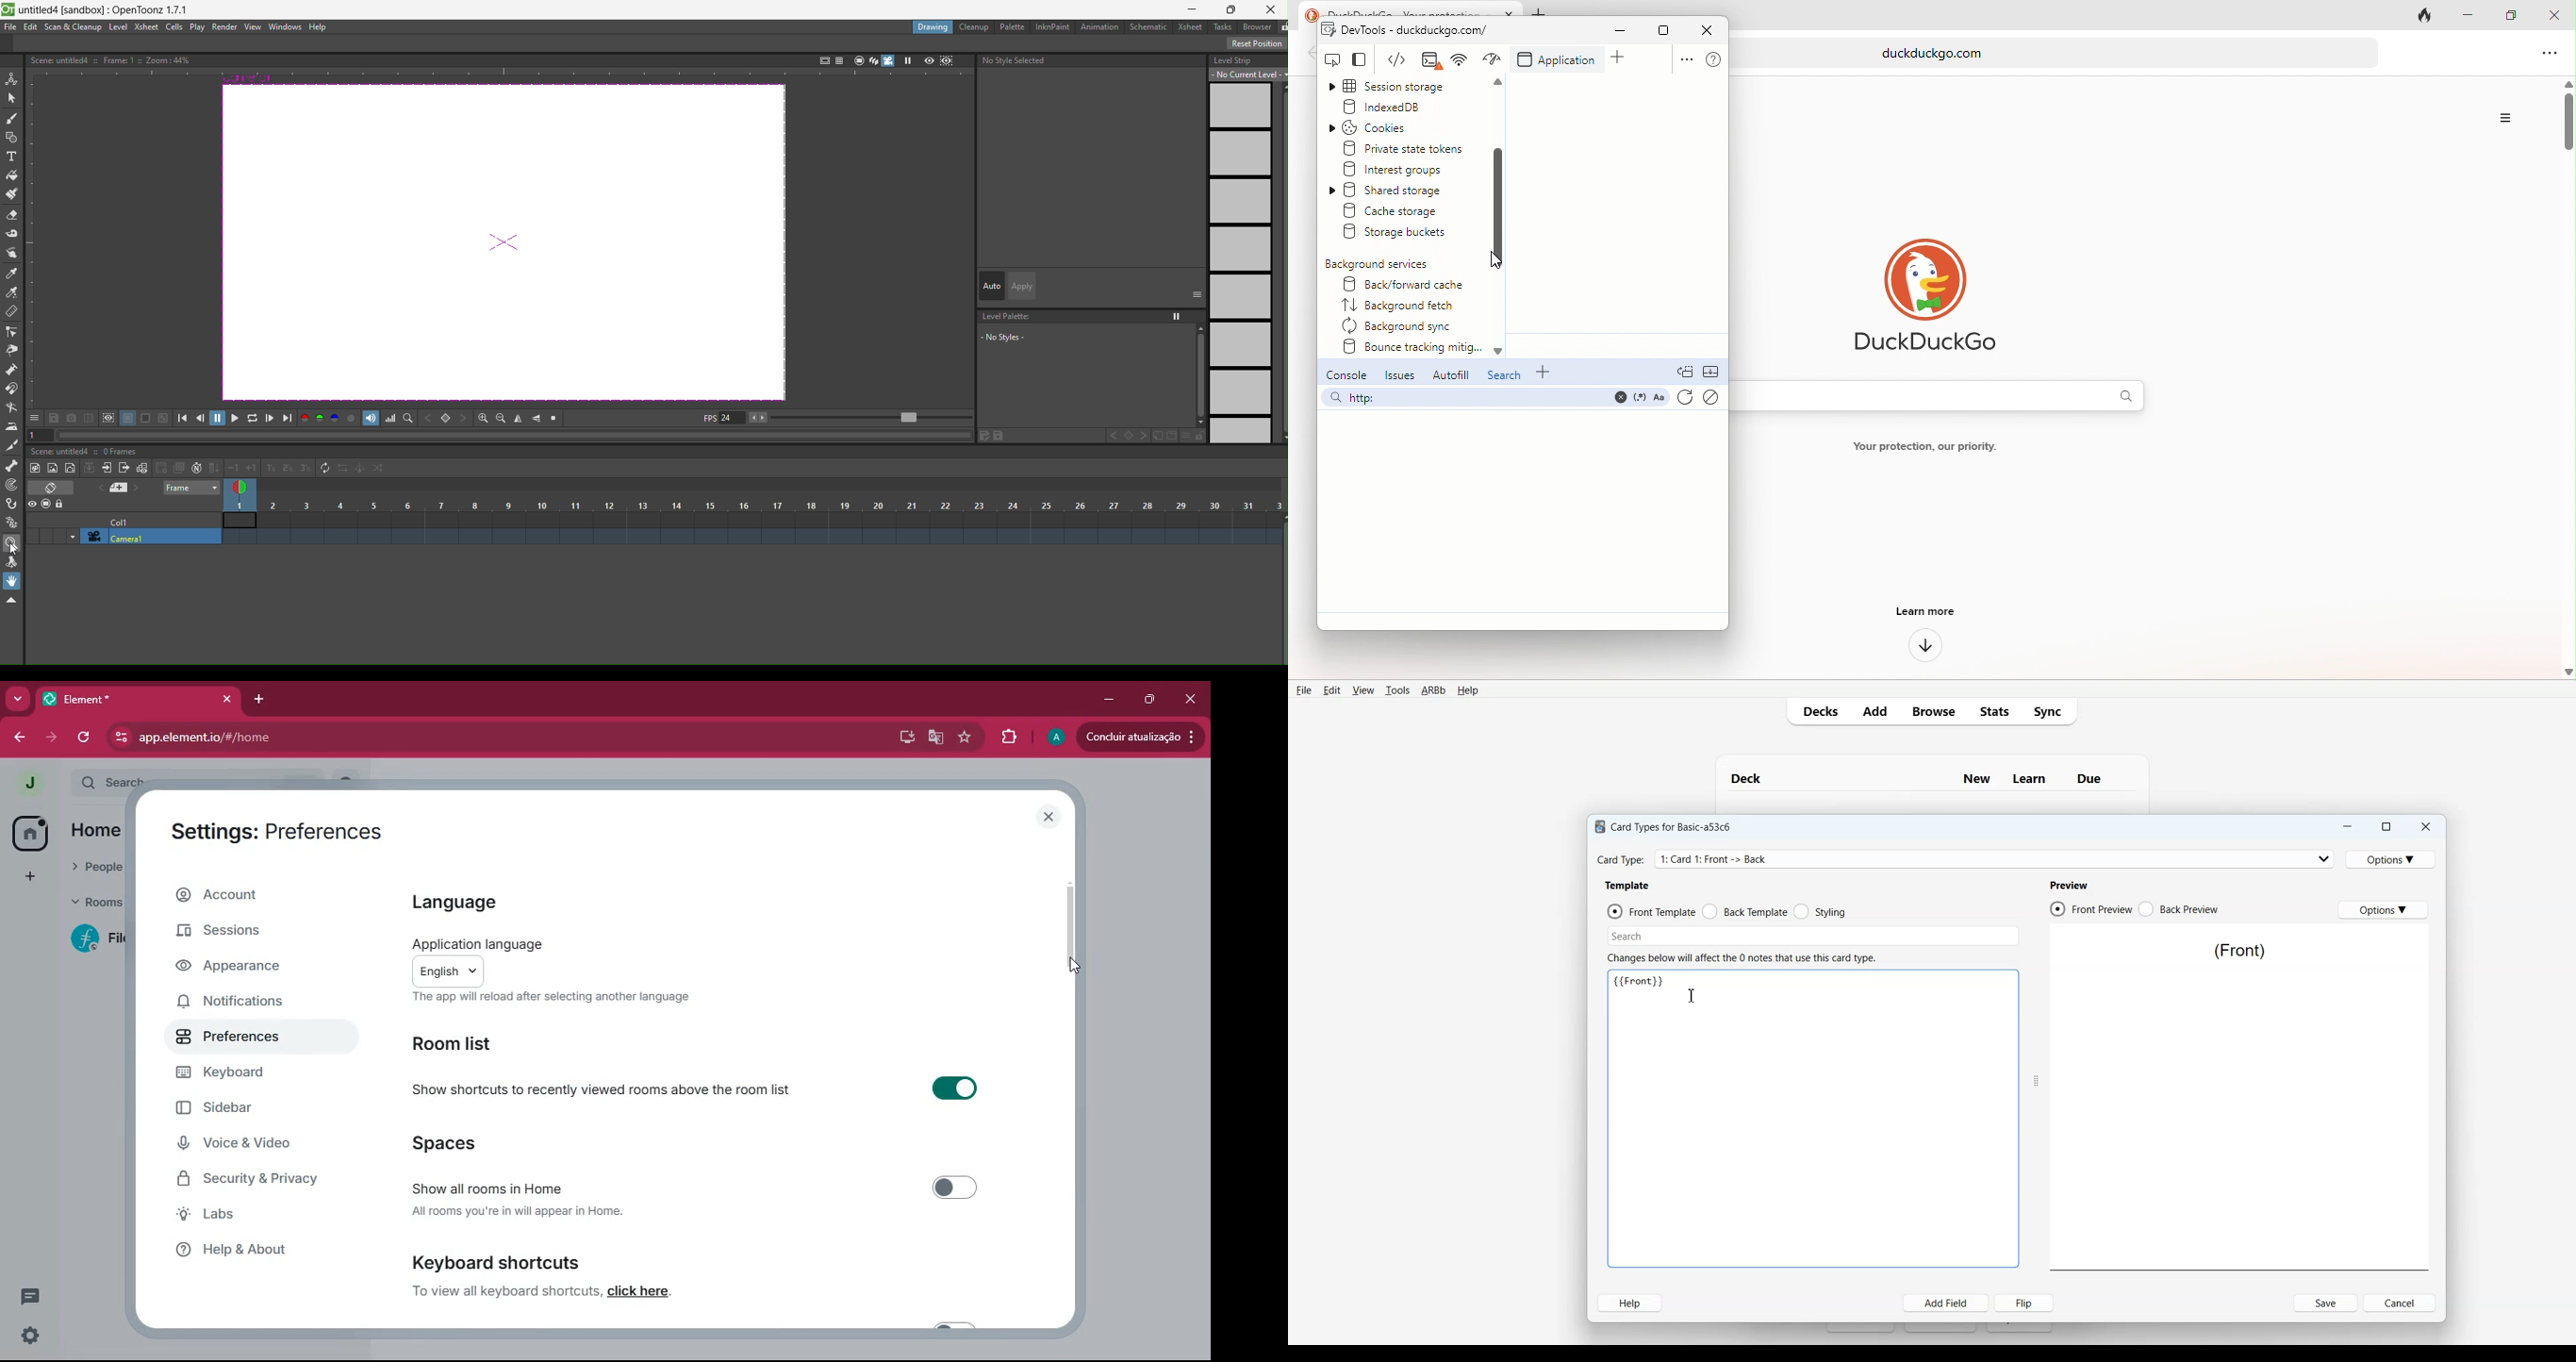 The image size is (2576, 1372). Describe the element at coordinates (2051, 711) in the screenshot. I see `Sync` at that location.